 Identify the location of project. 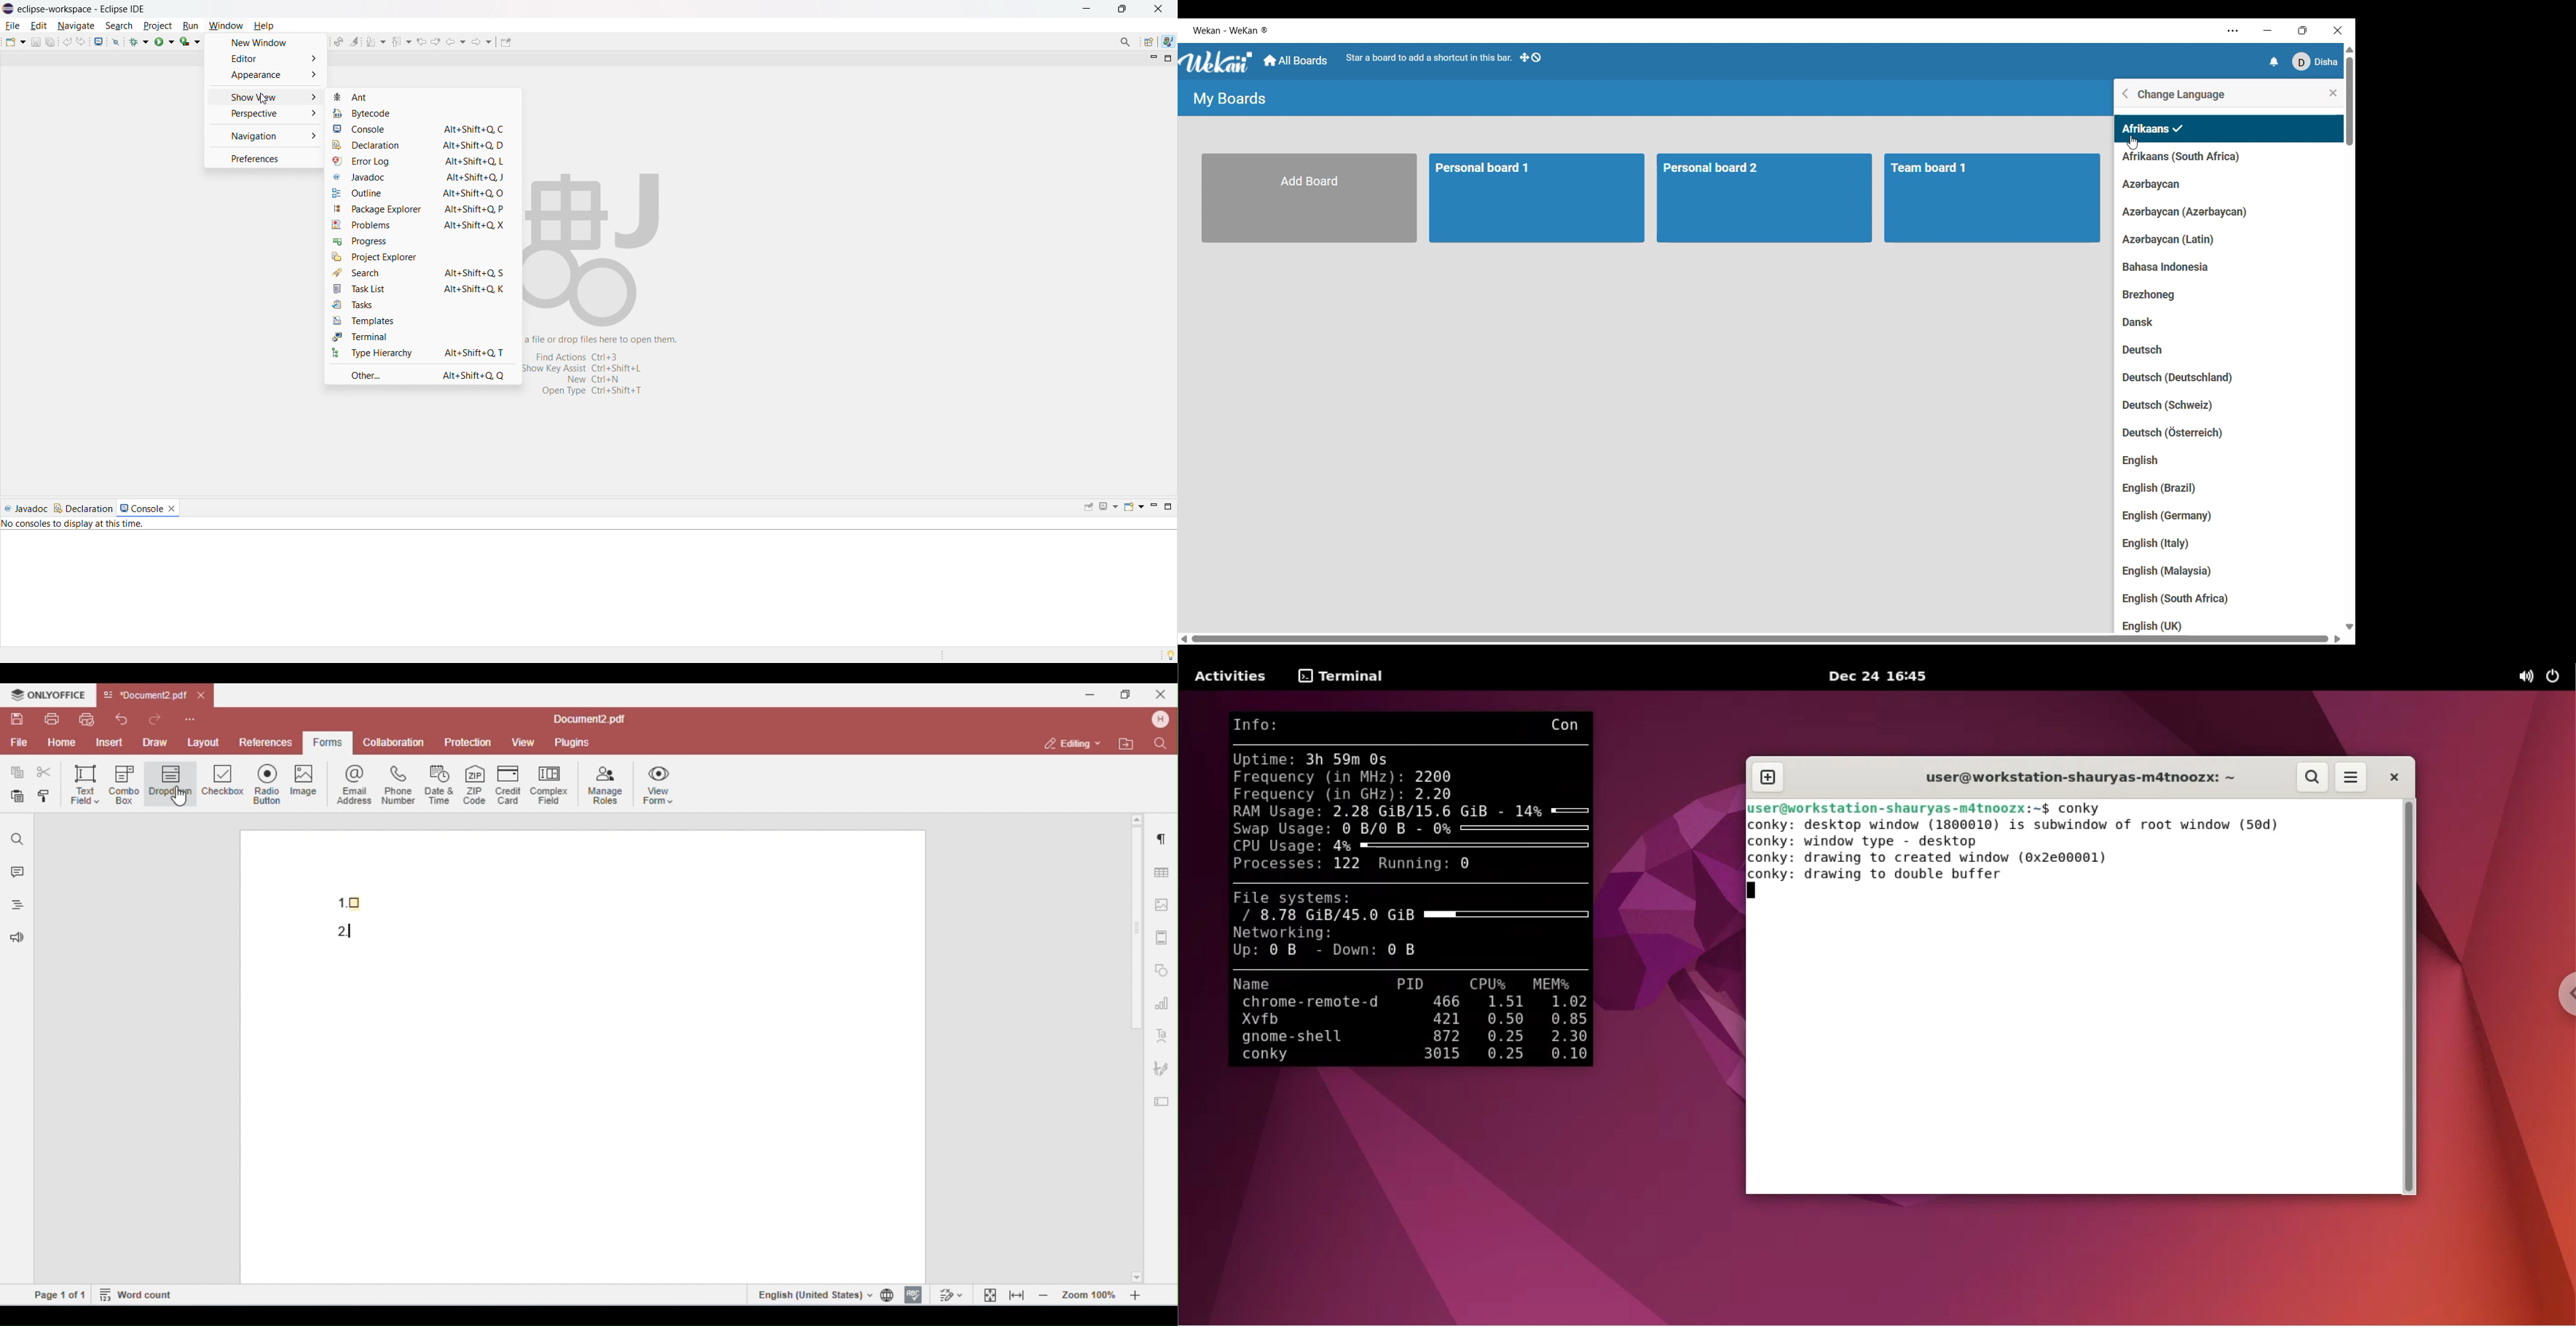
(158, 26).